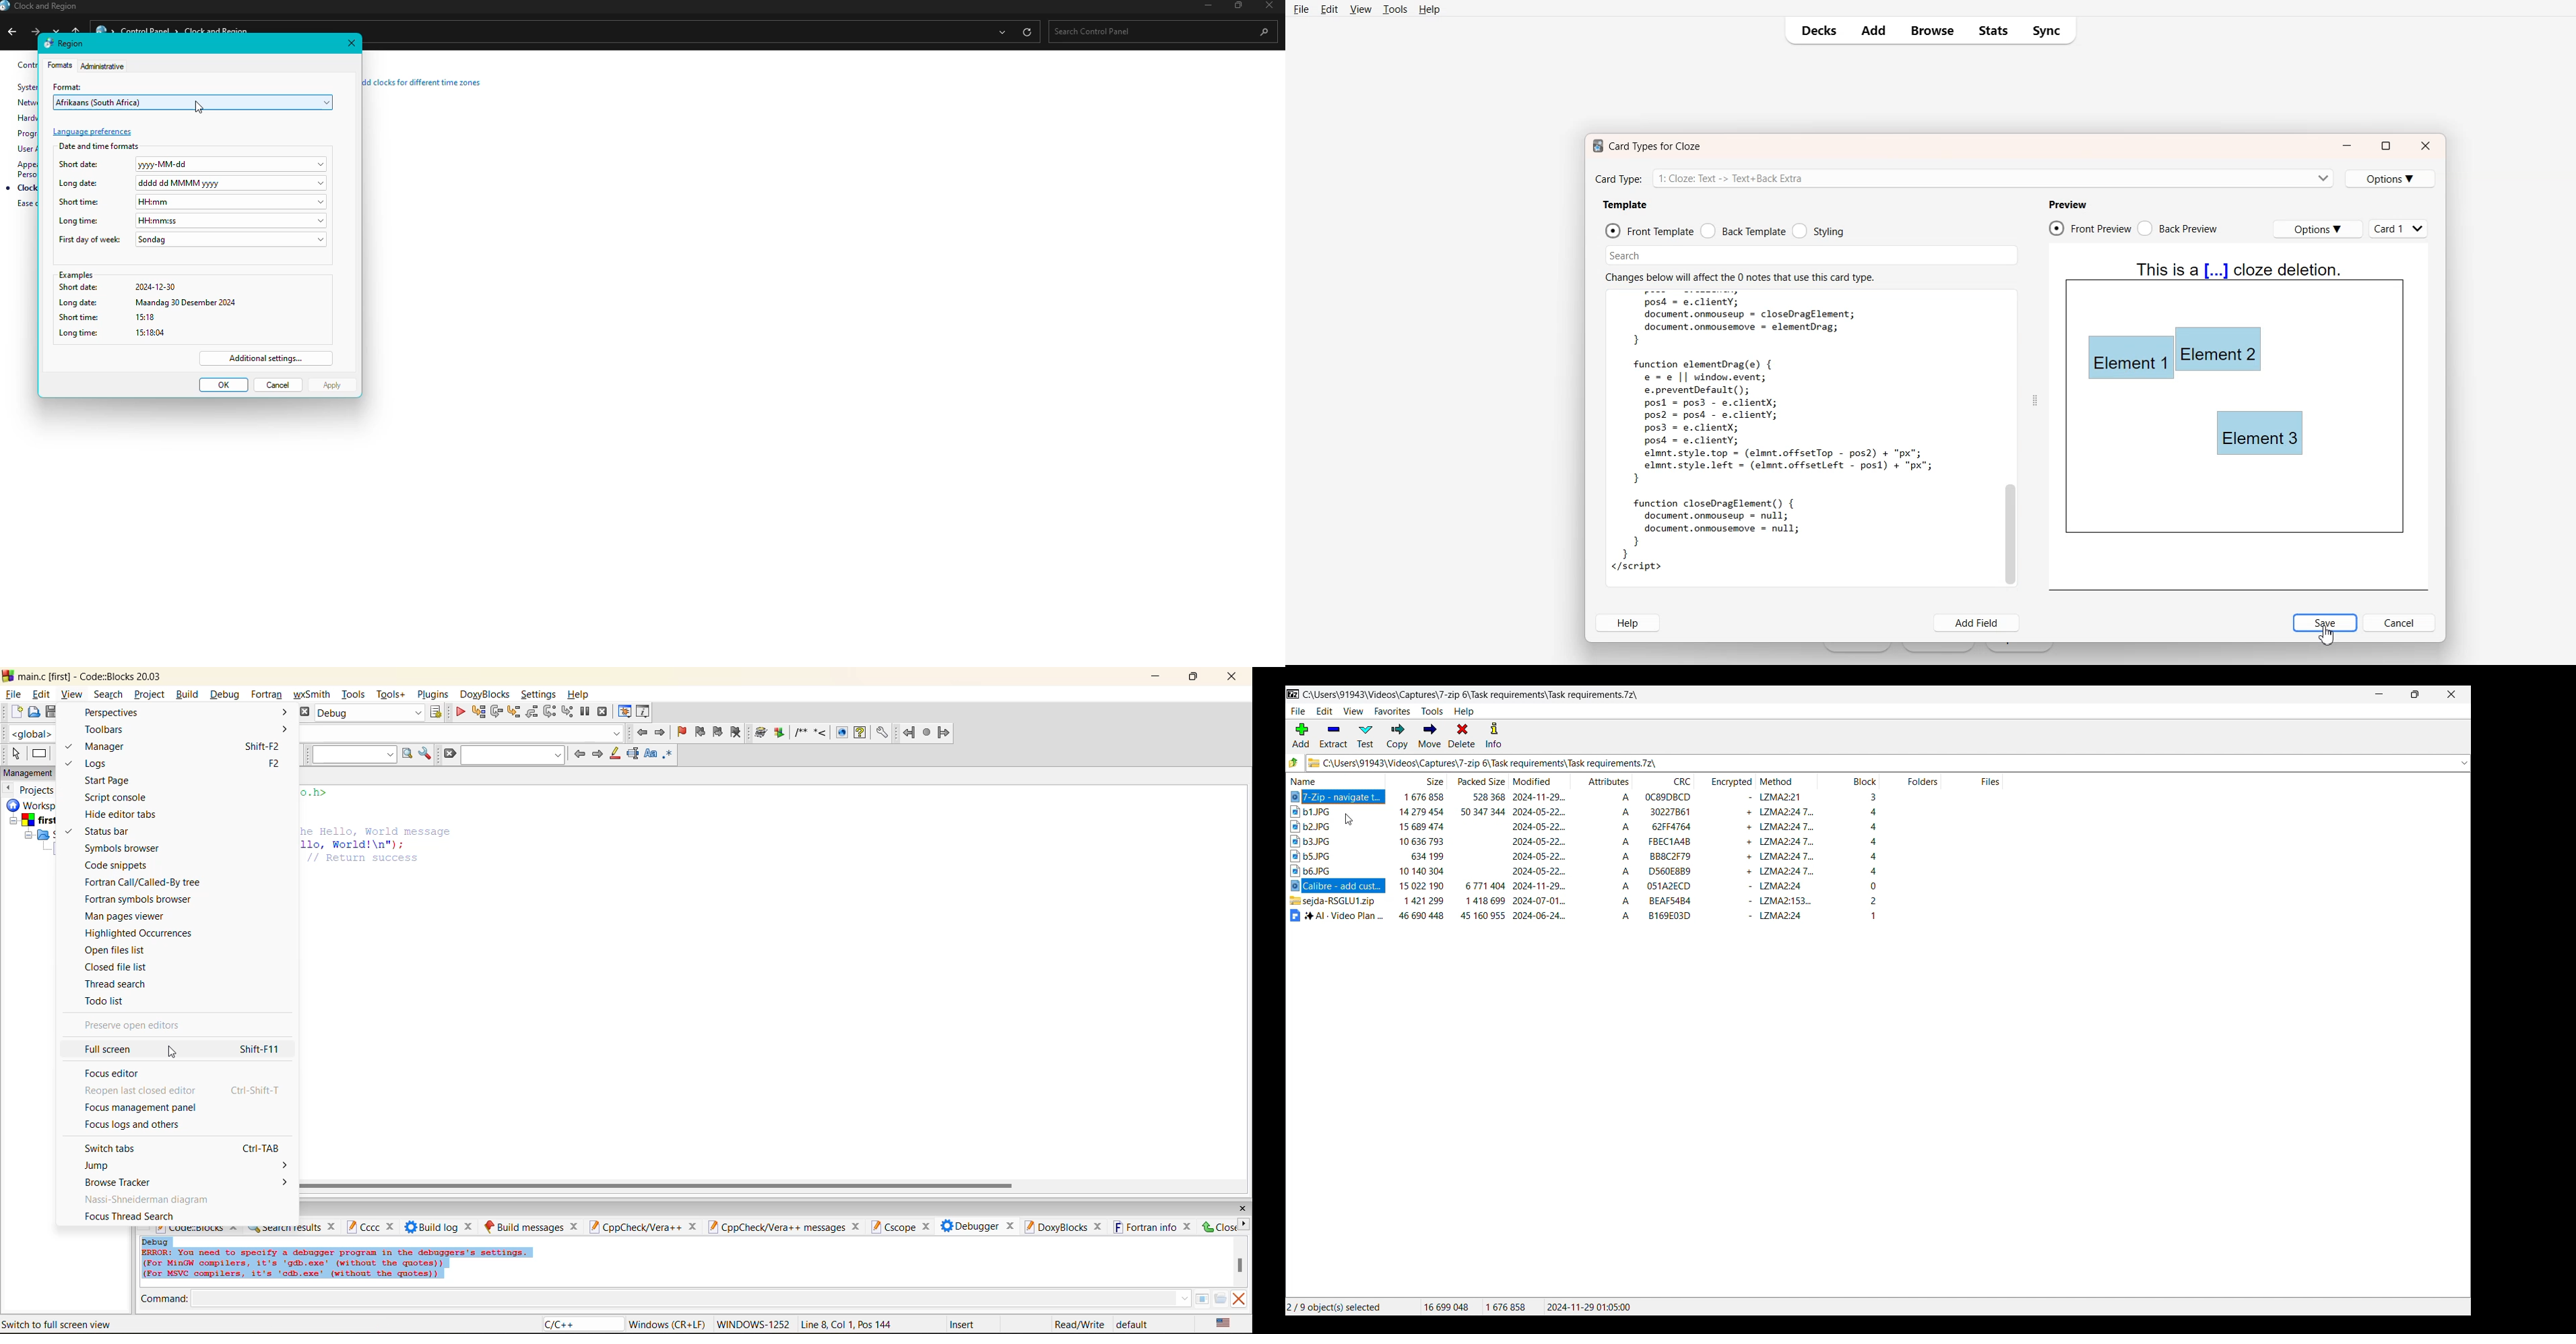 The width and height of the screenshot is (2576, 1344). Describe the element at coordinates (1601, 858) in the screenshot. I see `Attributes` at that location.